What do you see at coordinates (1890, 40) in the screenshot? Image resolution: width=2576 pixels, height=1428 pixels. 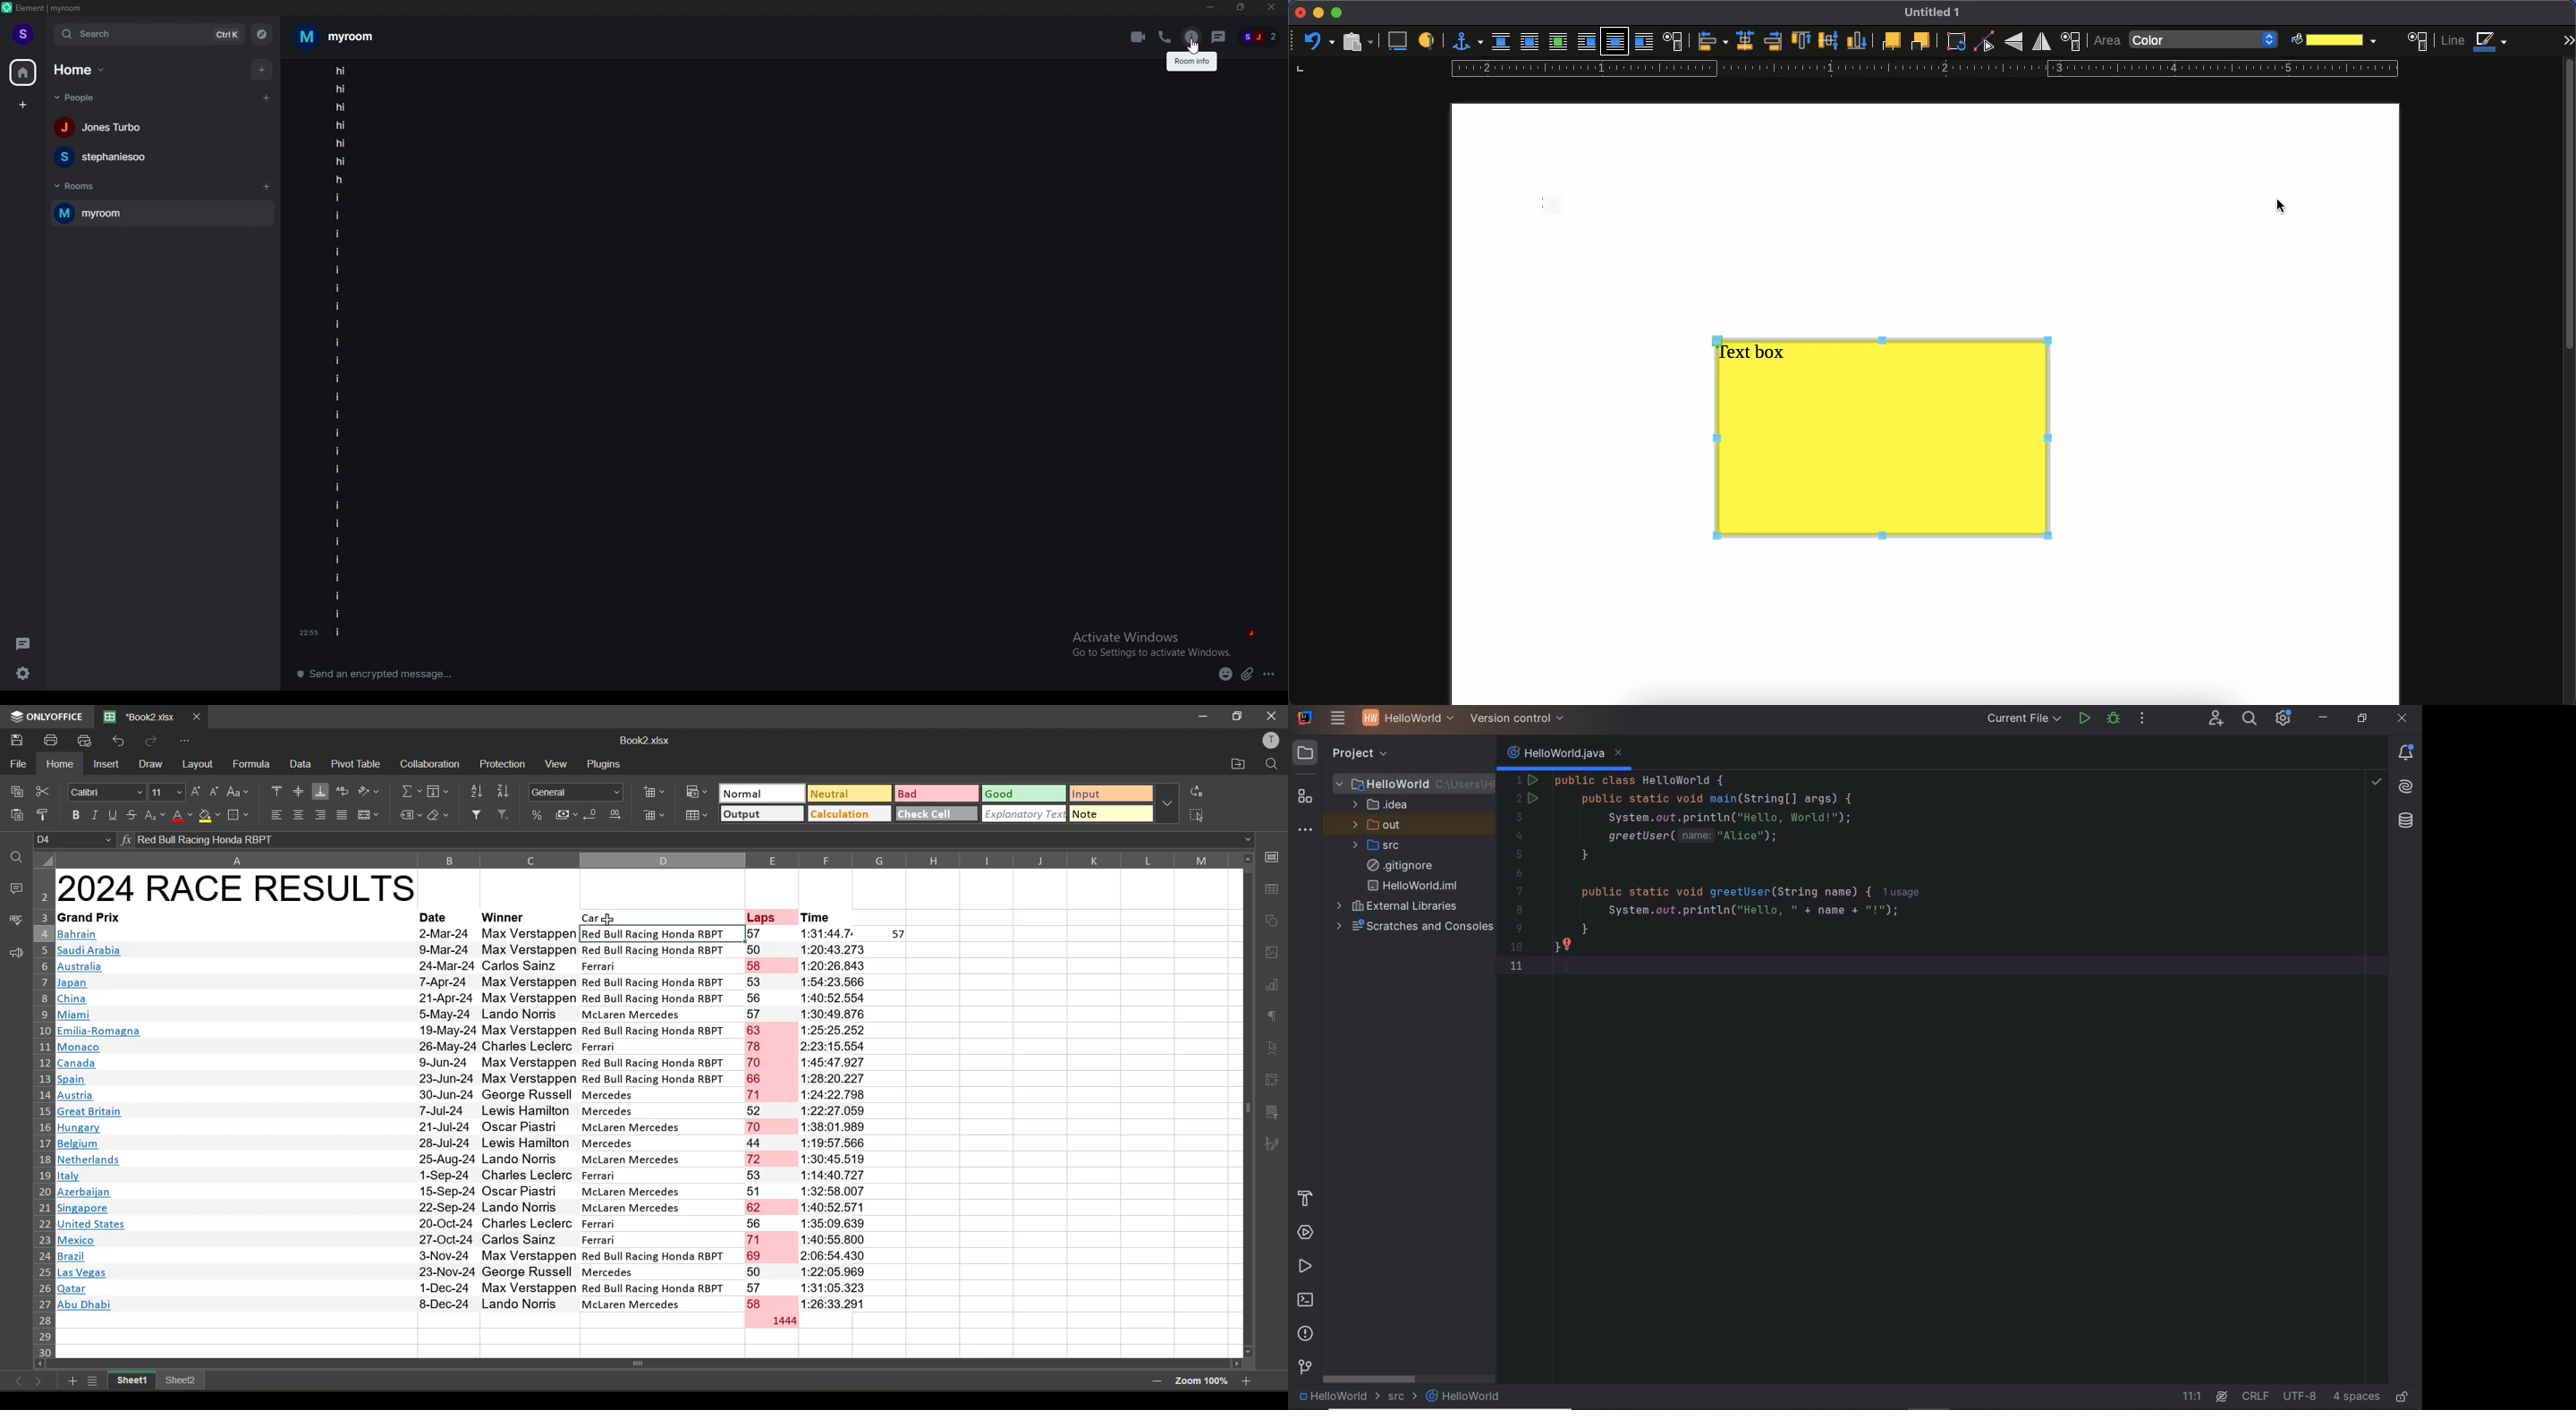 I see `front one` at bounding box center [1890, 40].